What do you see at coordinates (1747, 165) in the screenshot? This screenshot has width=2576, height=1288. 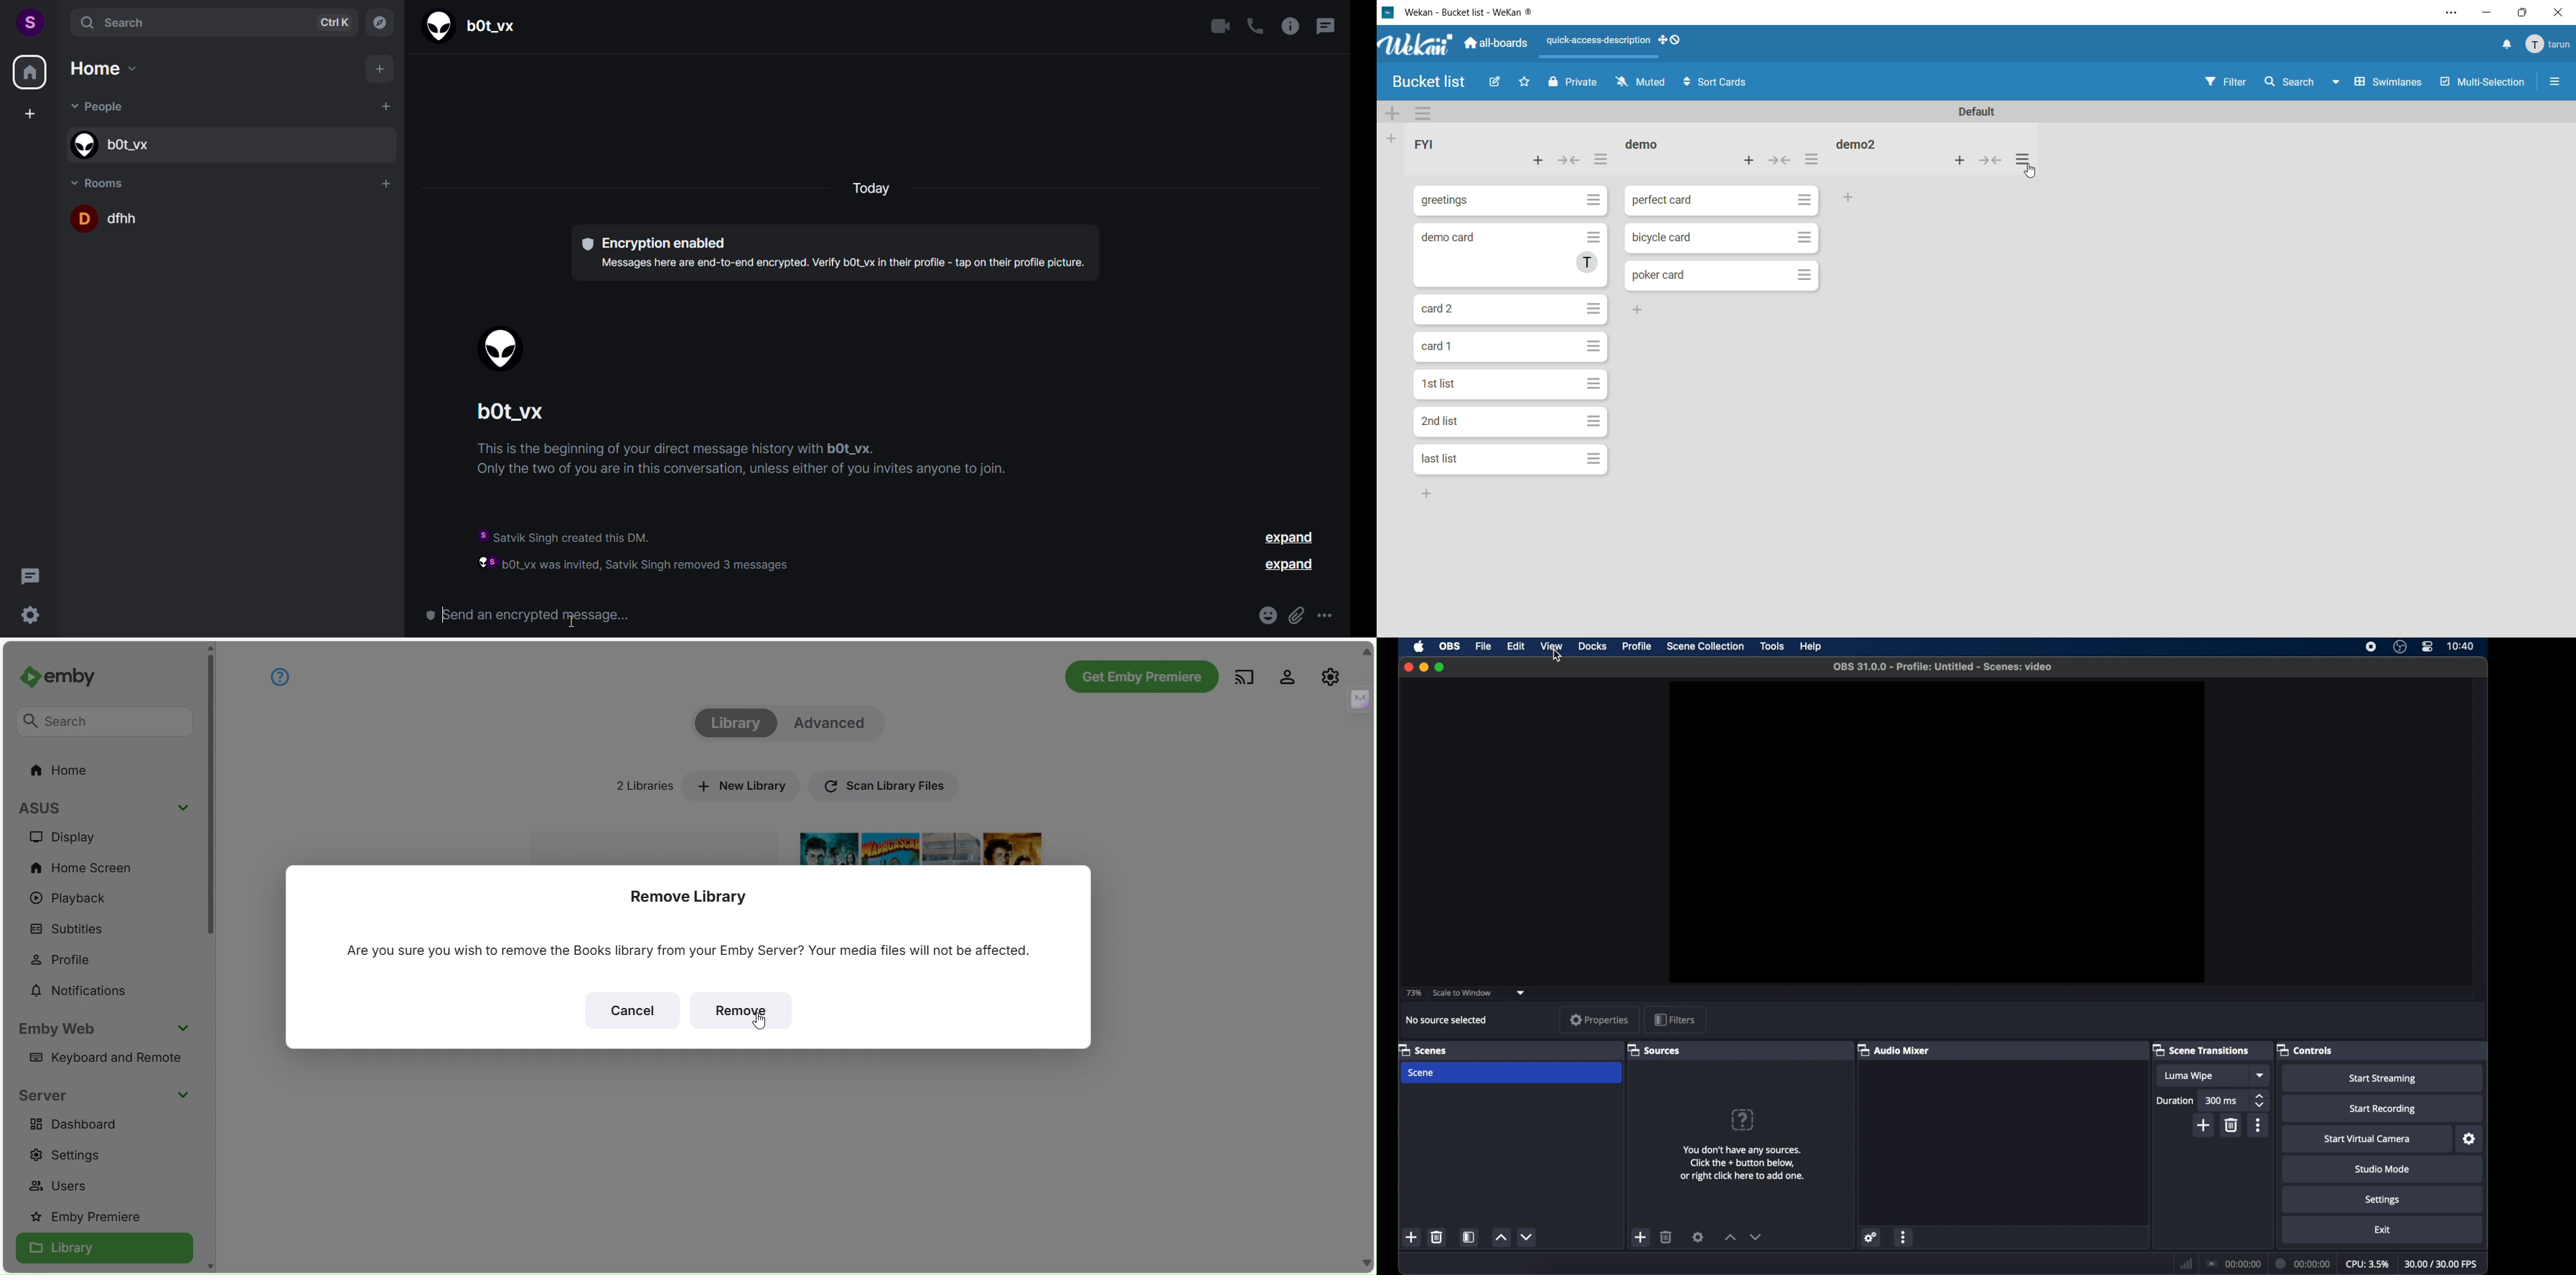 I see `add card` at bounding box center [1747, 165].